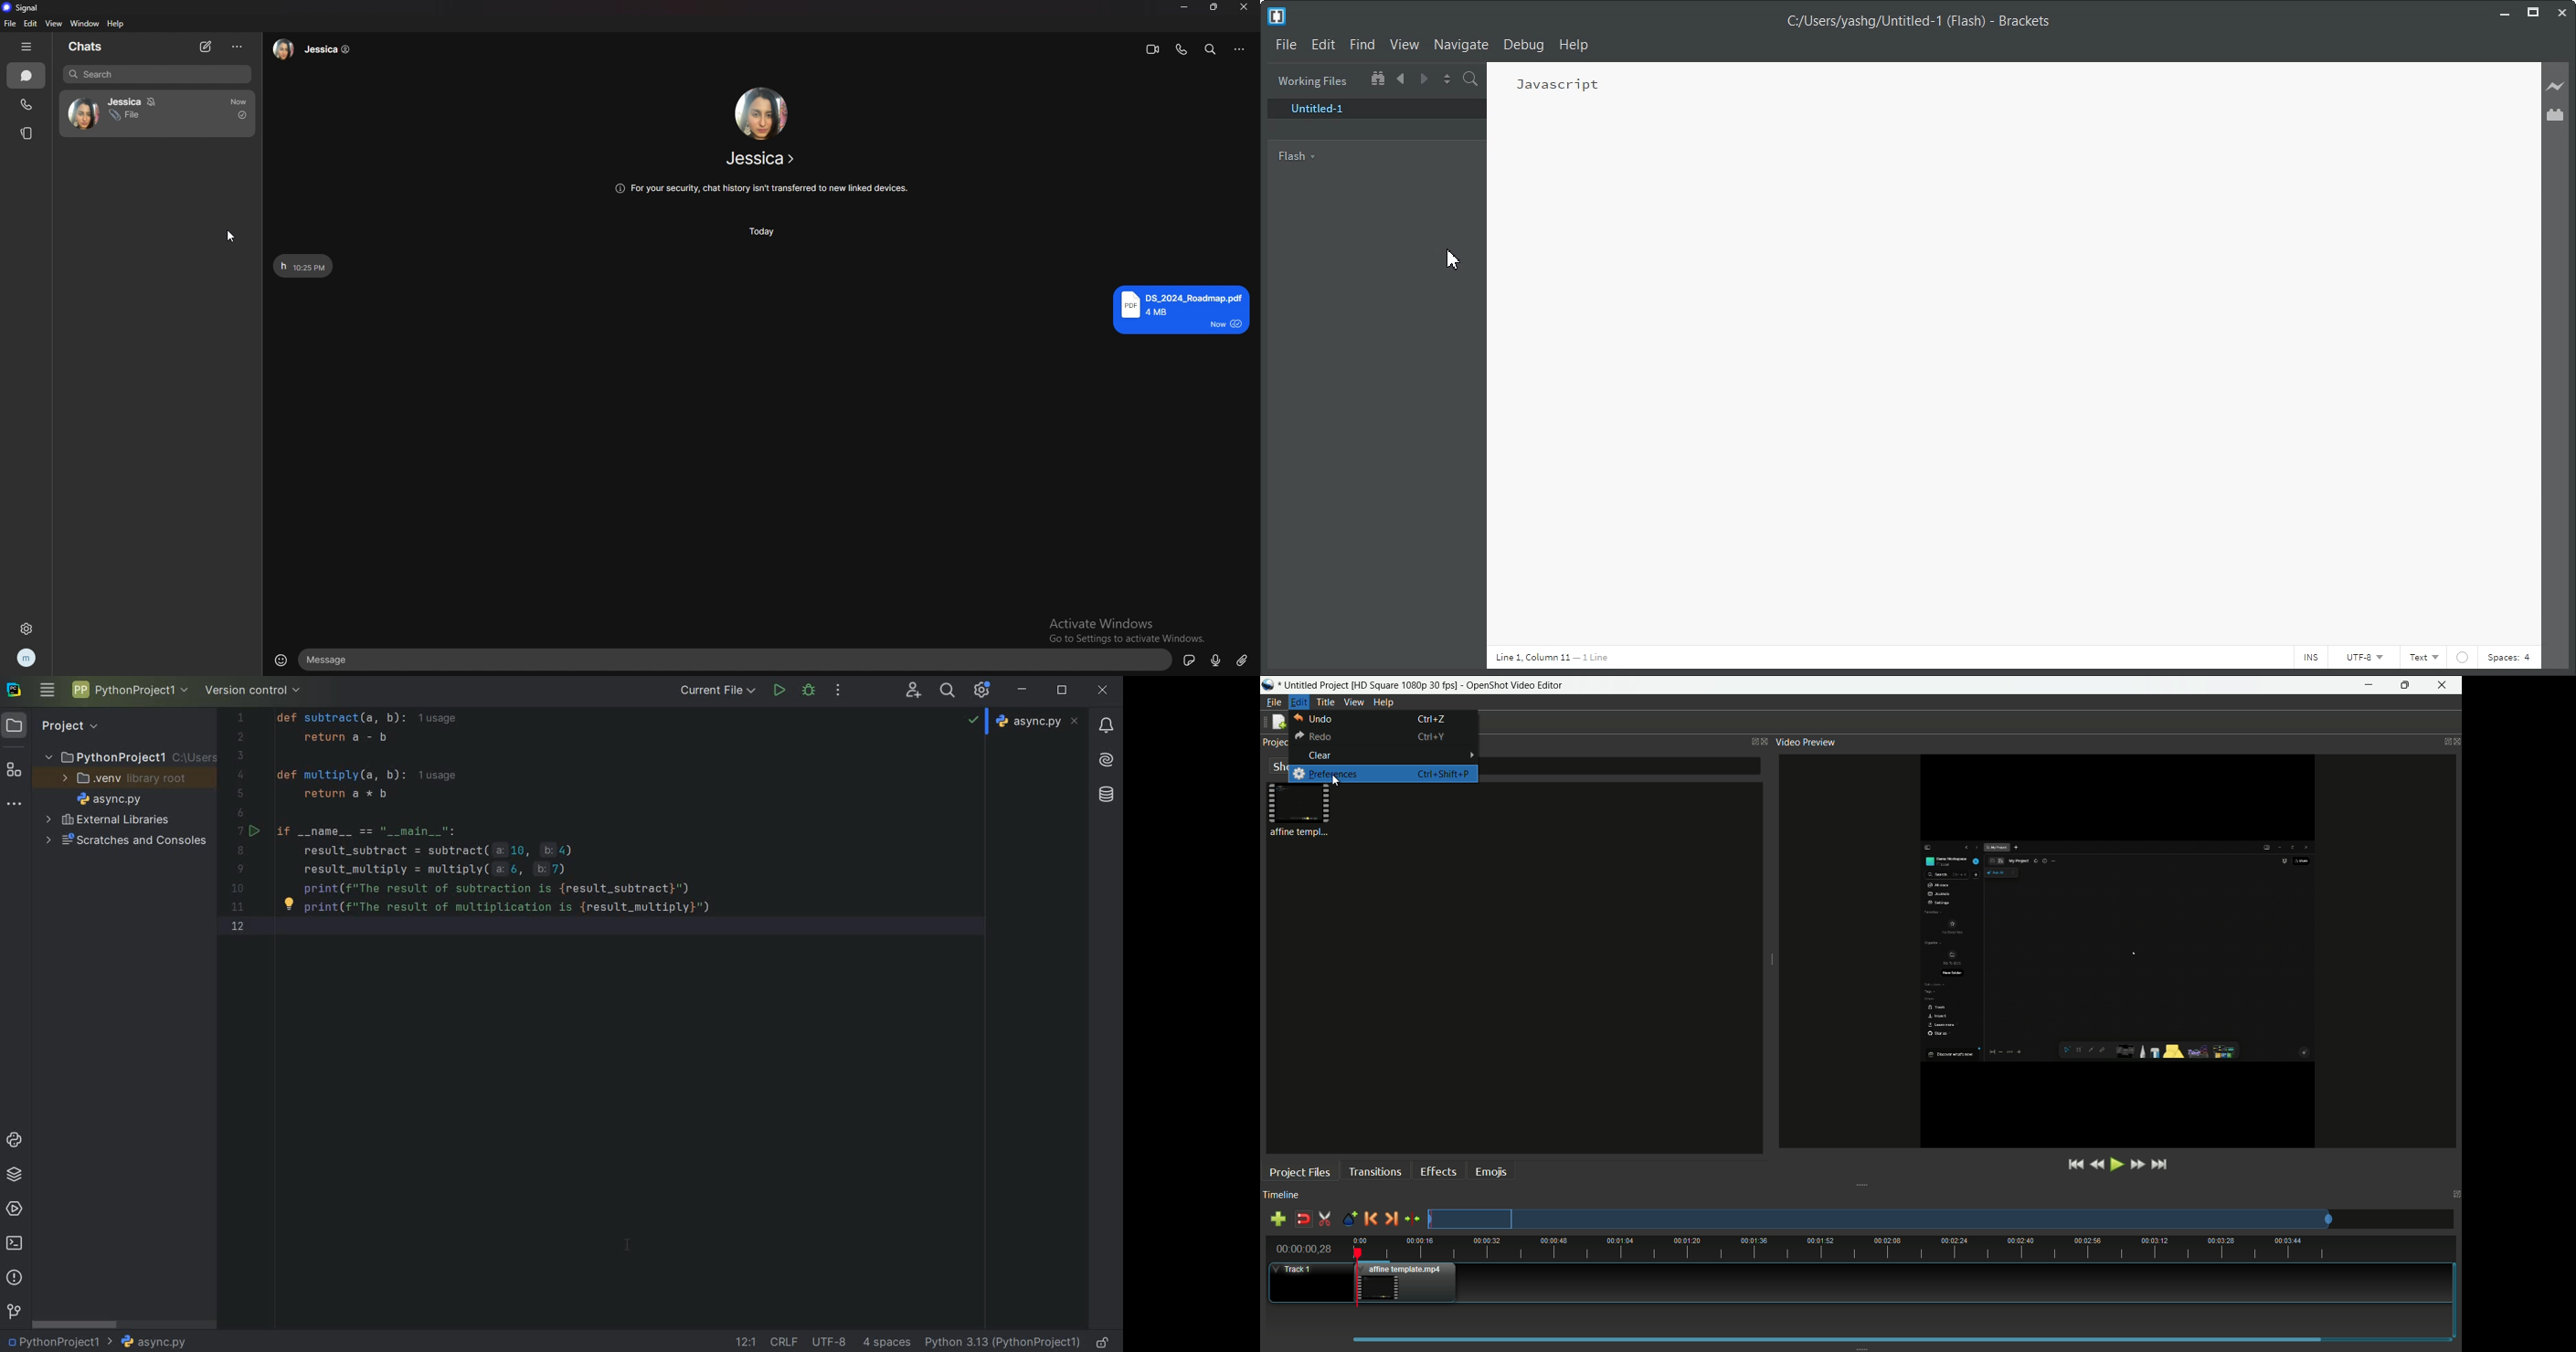 Image resolution: width=2576 pixels, height=1372 pixels. I want to click on keyboard shortcut, so click(1432, 719).